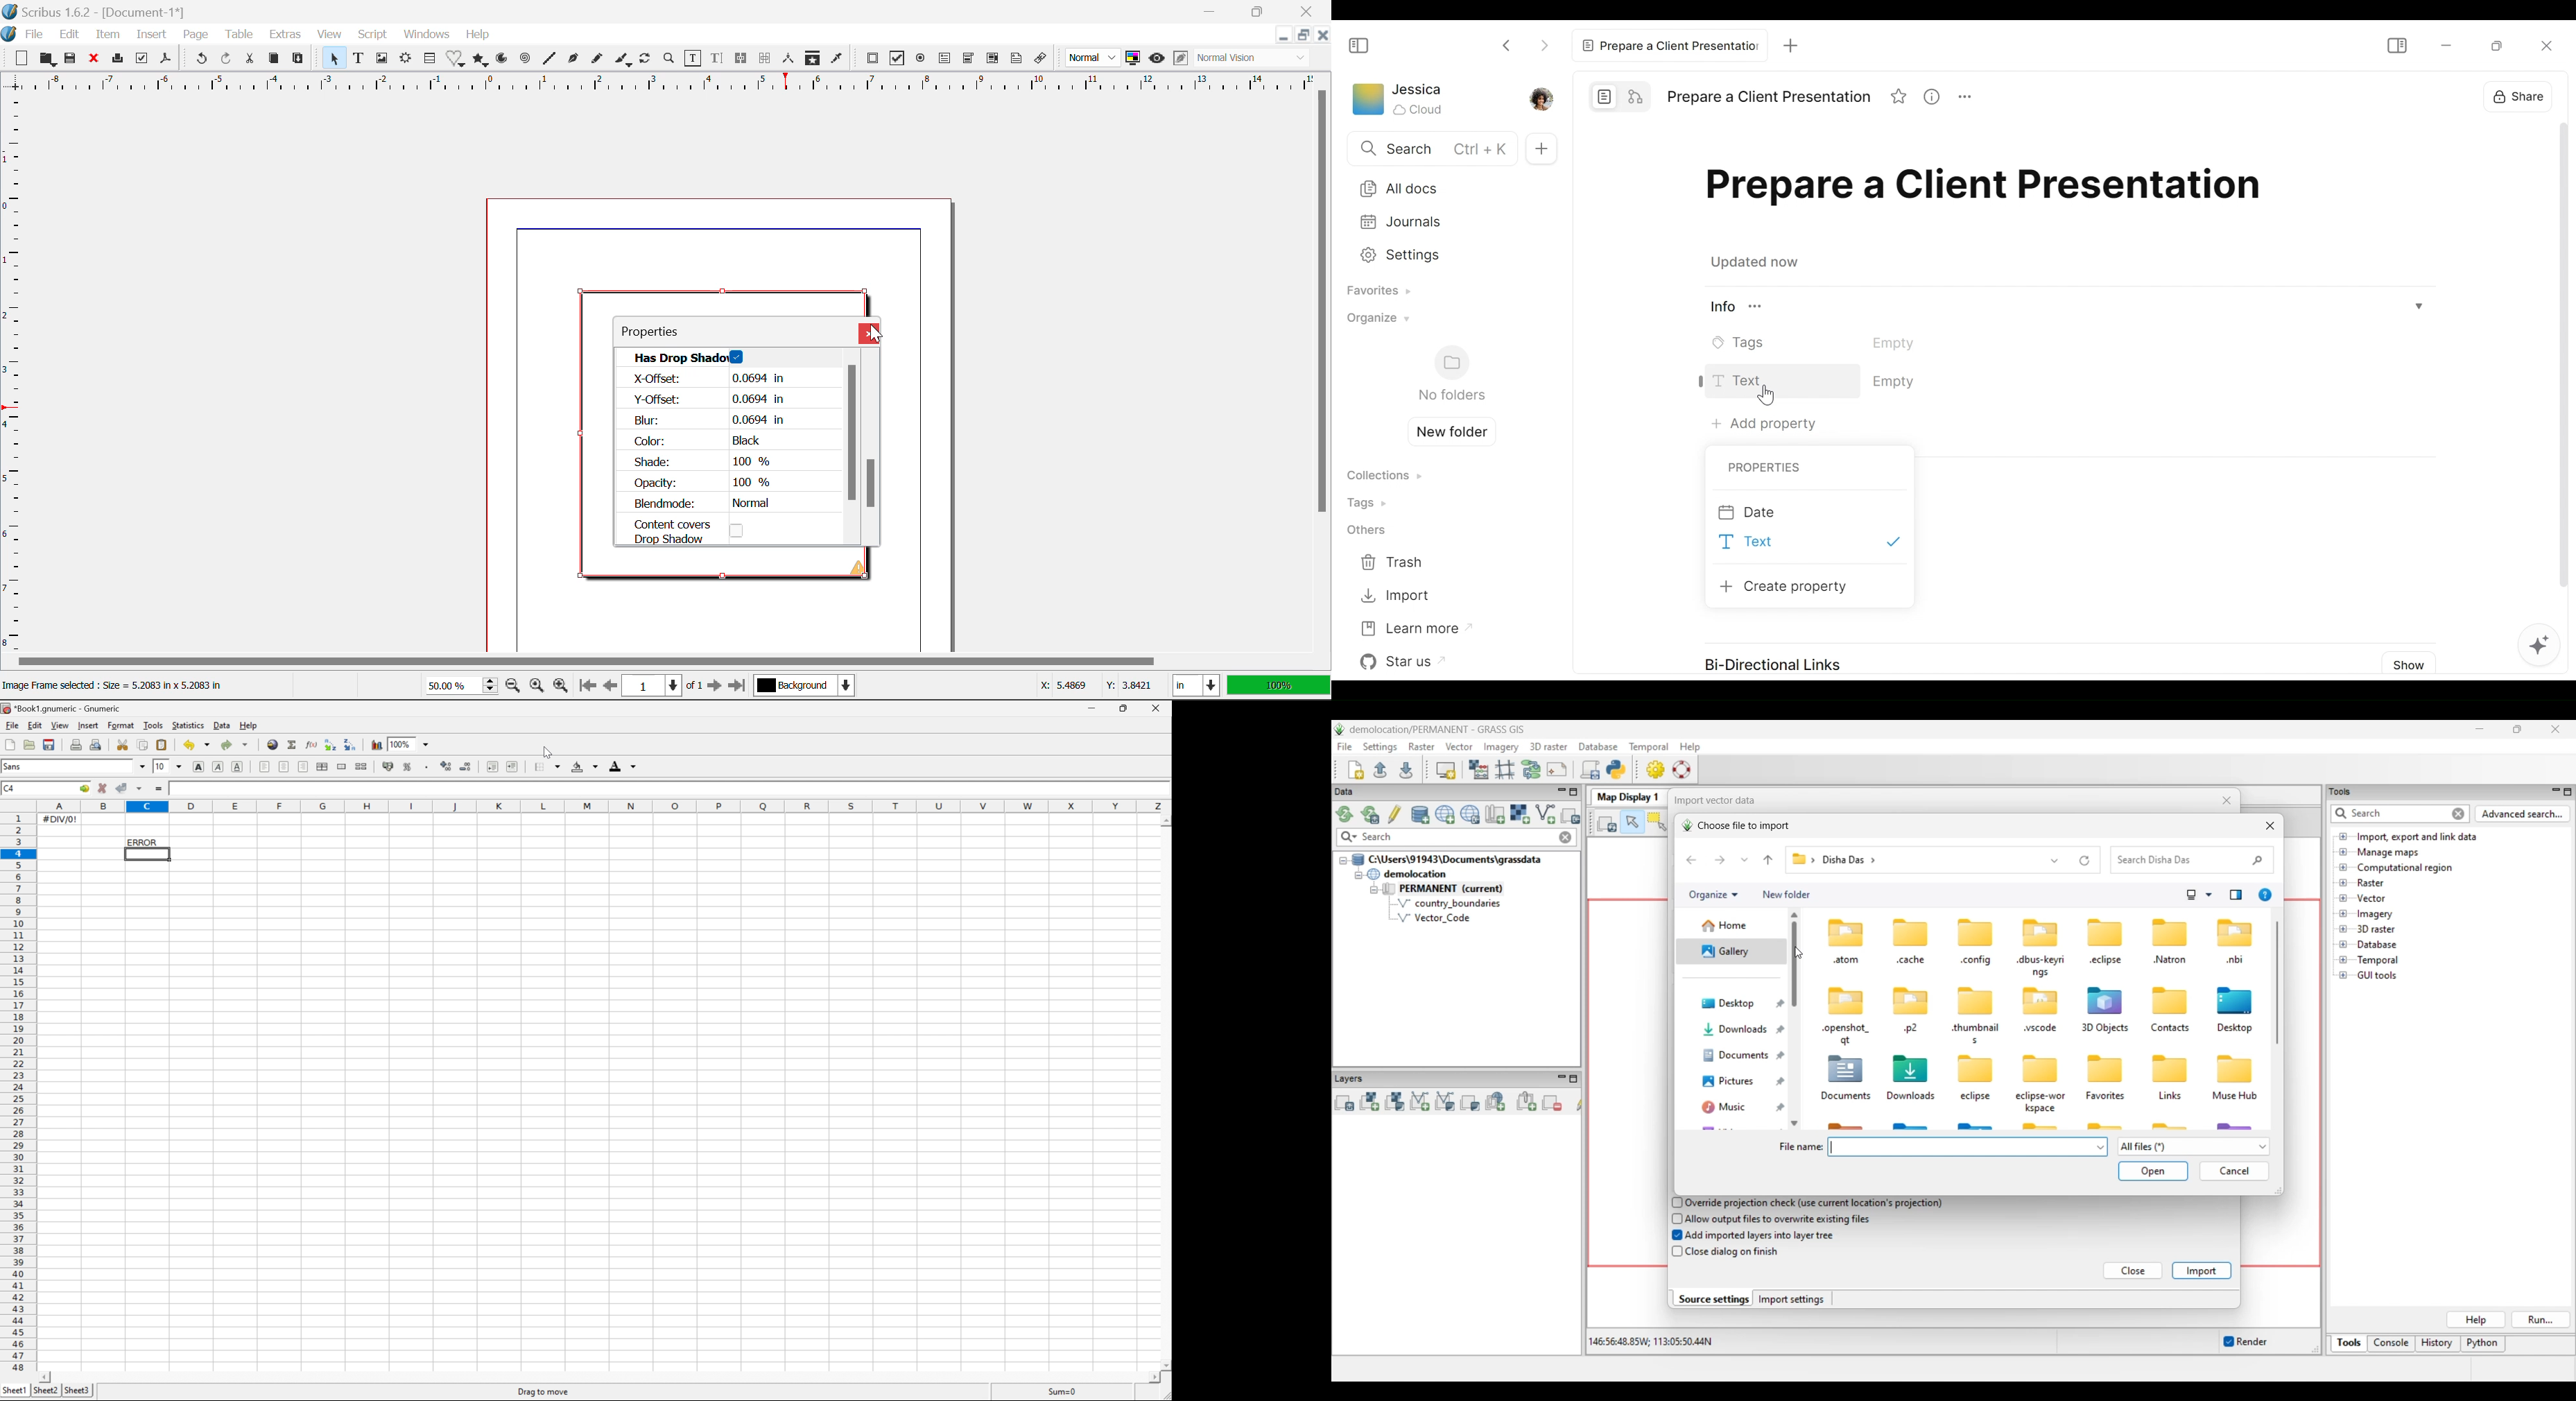 The width and height of the screenshot is (2576, 1428). I want to click on Maximize Data panel, so click(1574, 792).